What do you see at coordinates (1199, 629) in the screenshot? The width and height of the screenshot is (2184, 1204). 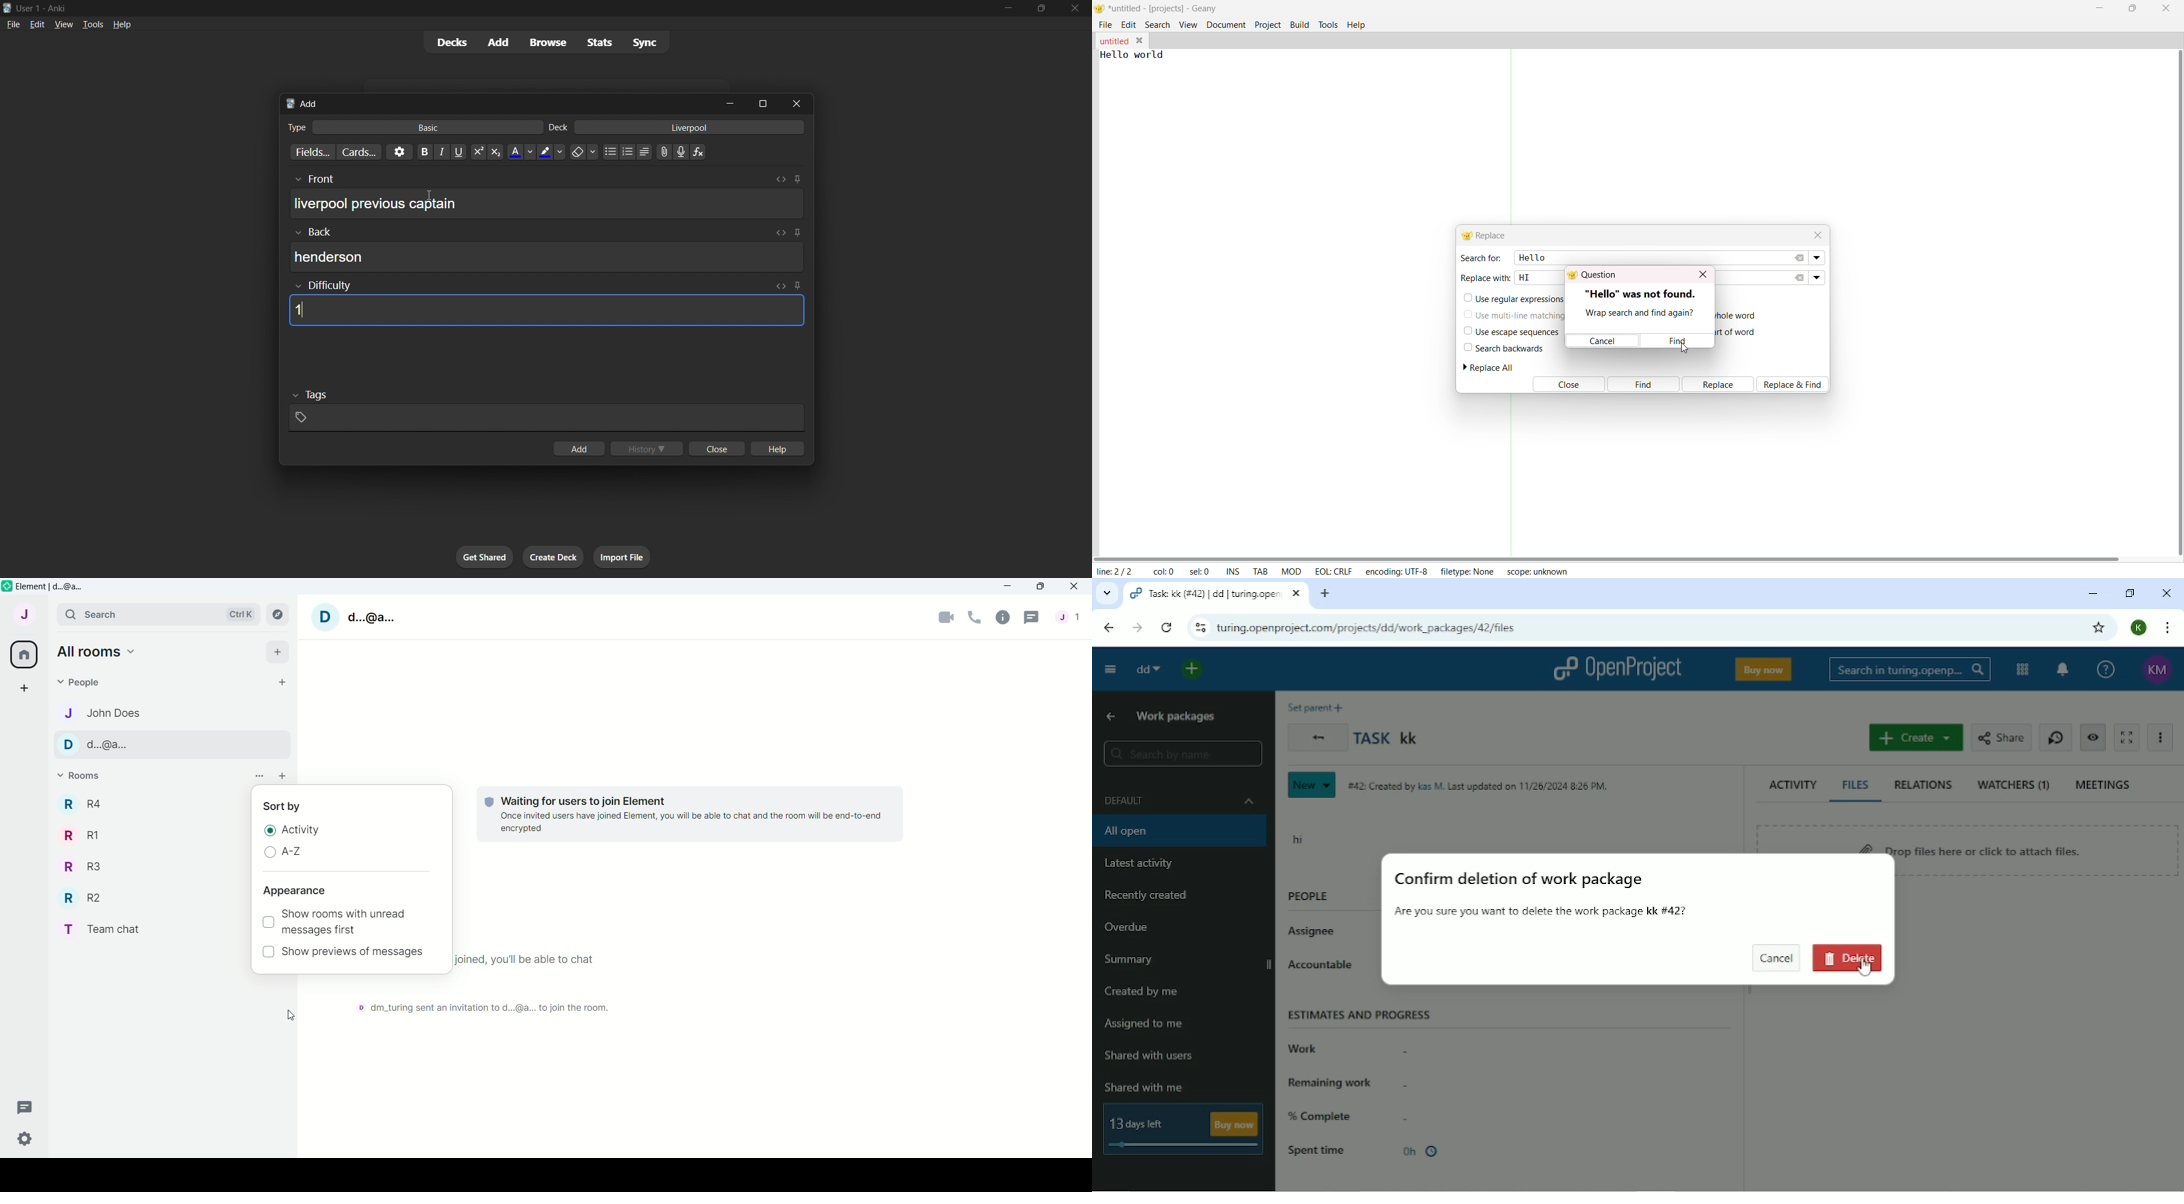 I see `View site information` at bounding box center [1199, 629].